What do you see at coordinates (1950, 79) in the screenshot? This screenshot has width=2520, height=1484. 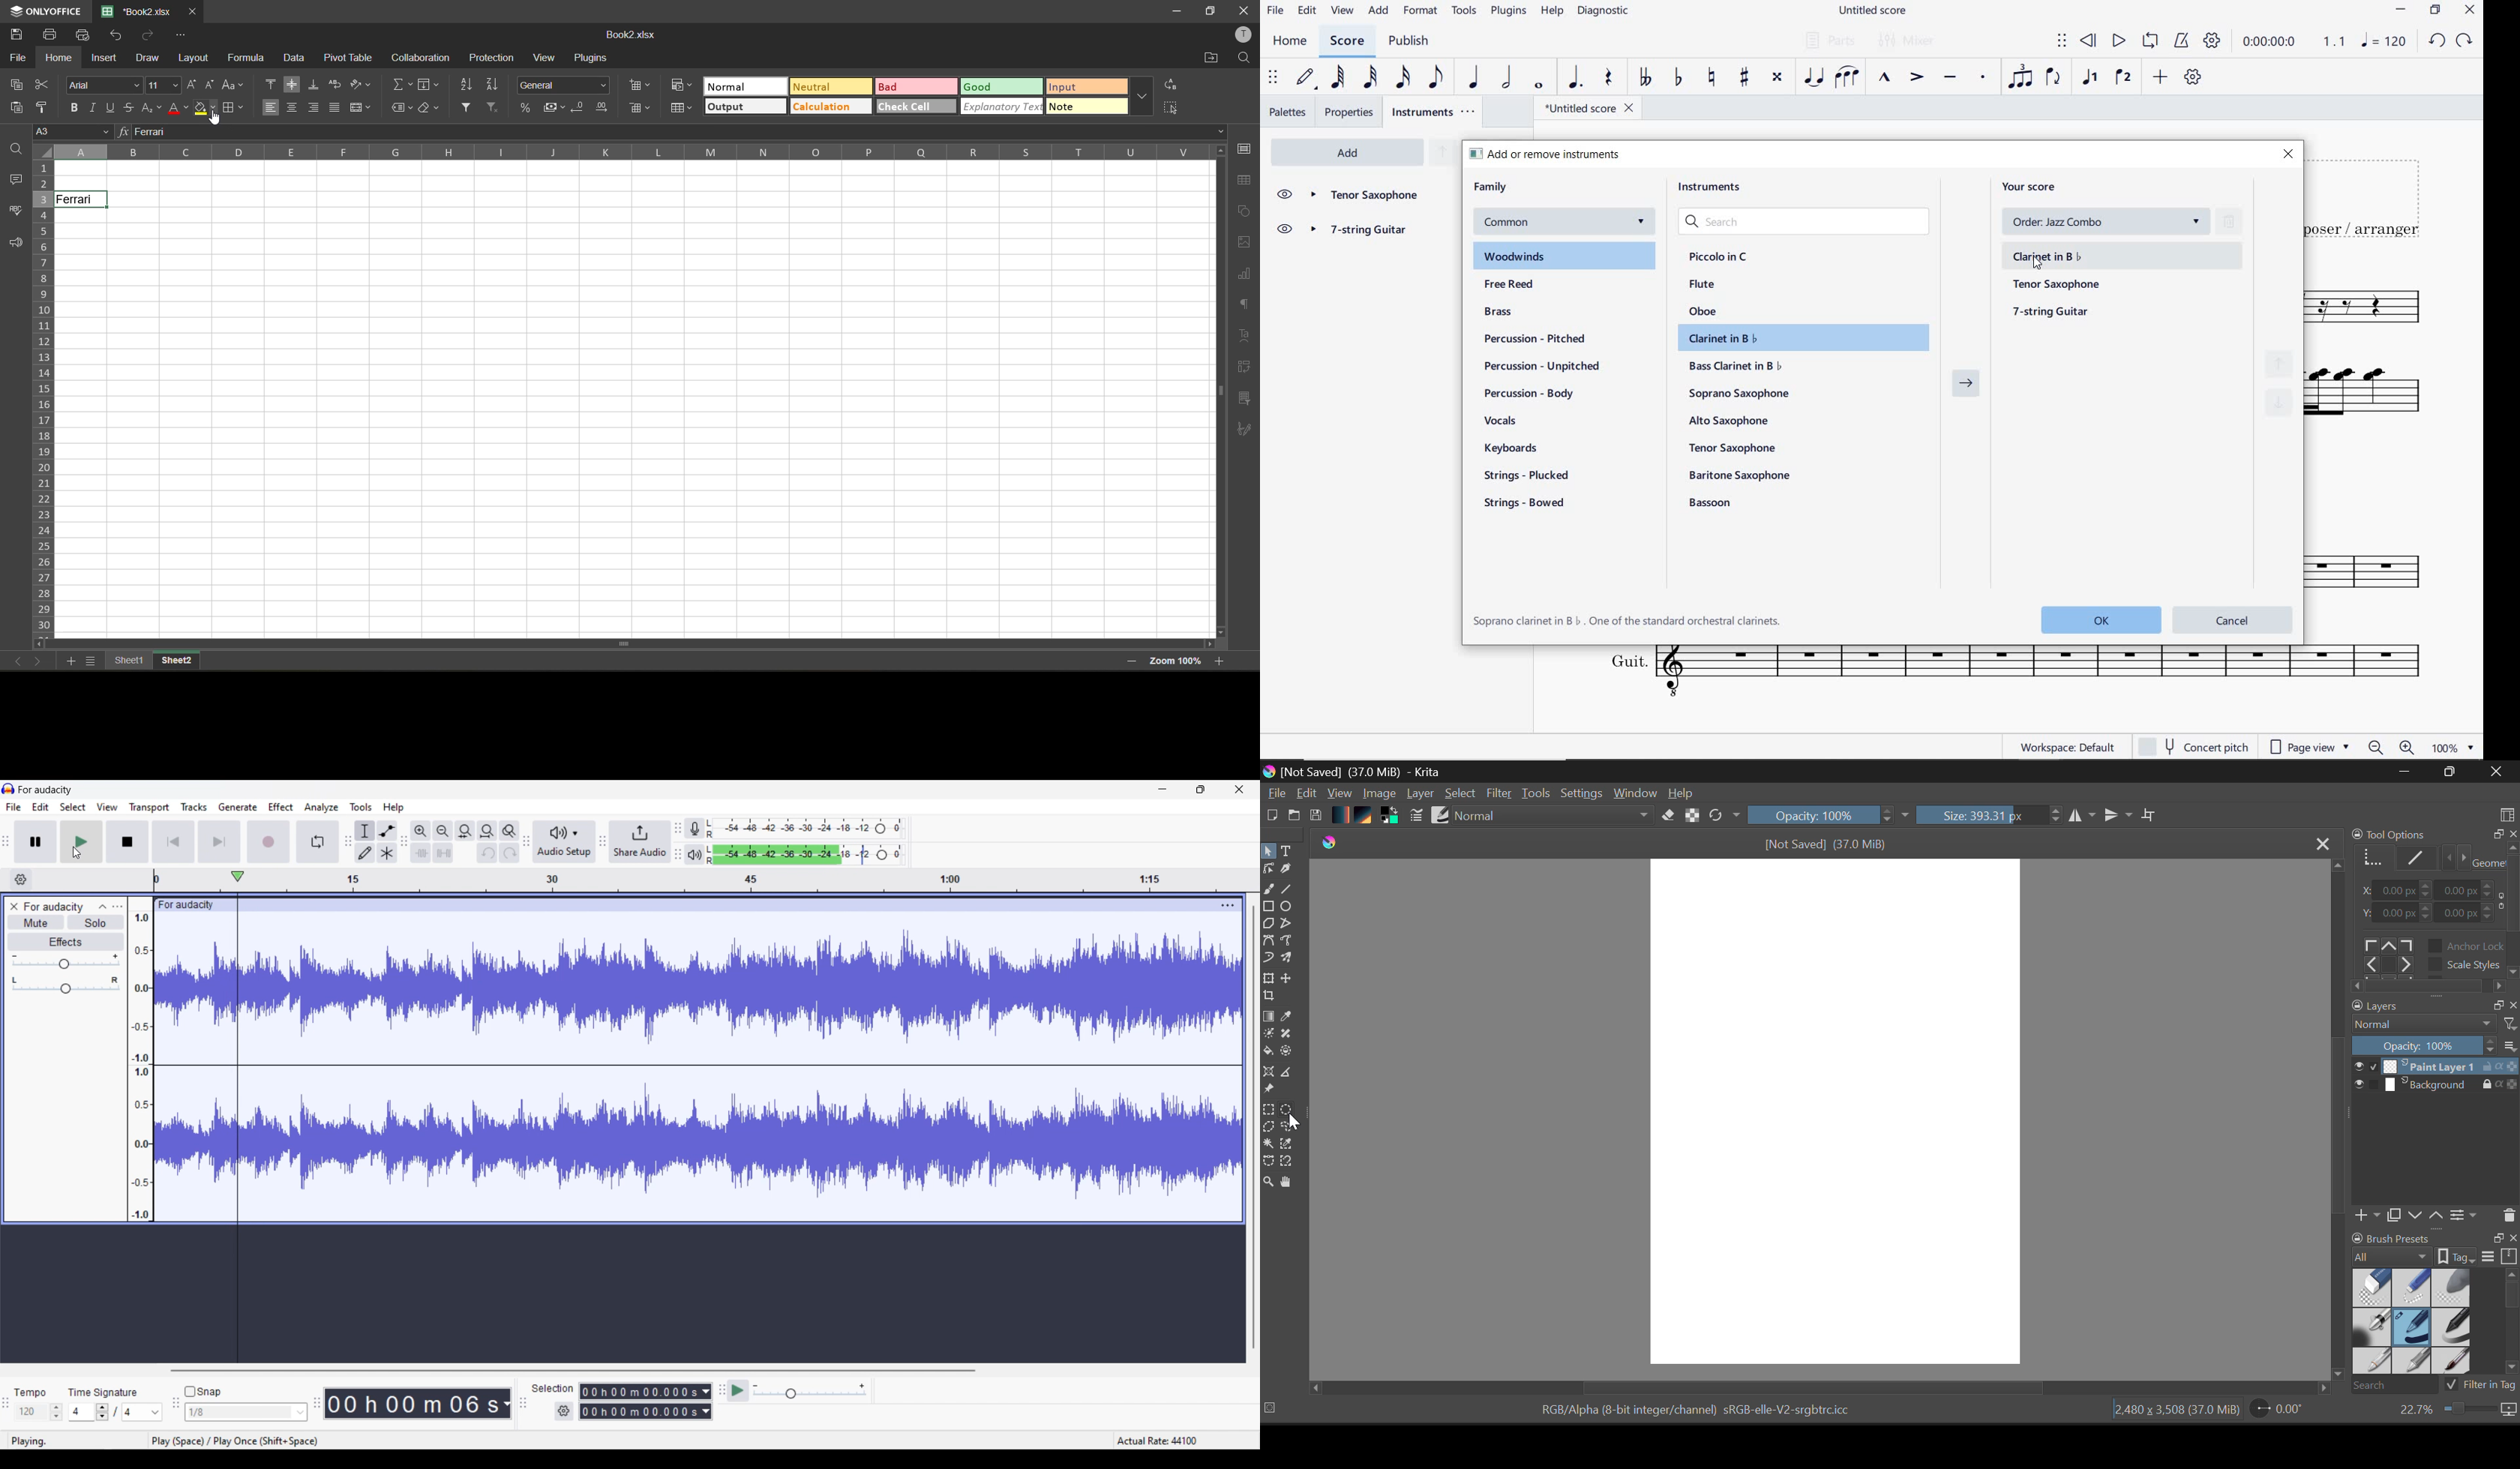 I see `TENUTO` at bounding box center [1950, 79].